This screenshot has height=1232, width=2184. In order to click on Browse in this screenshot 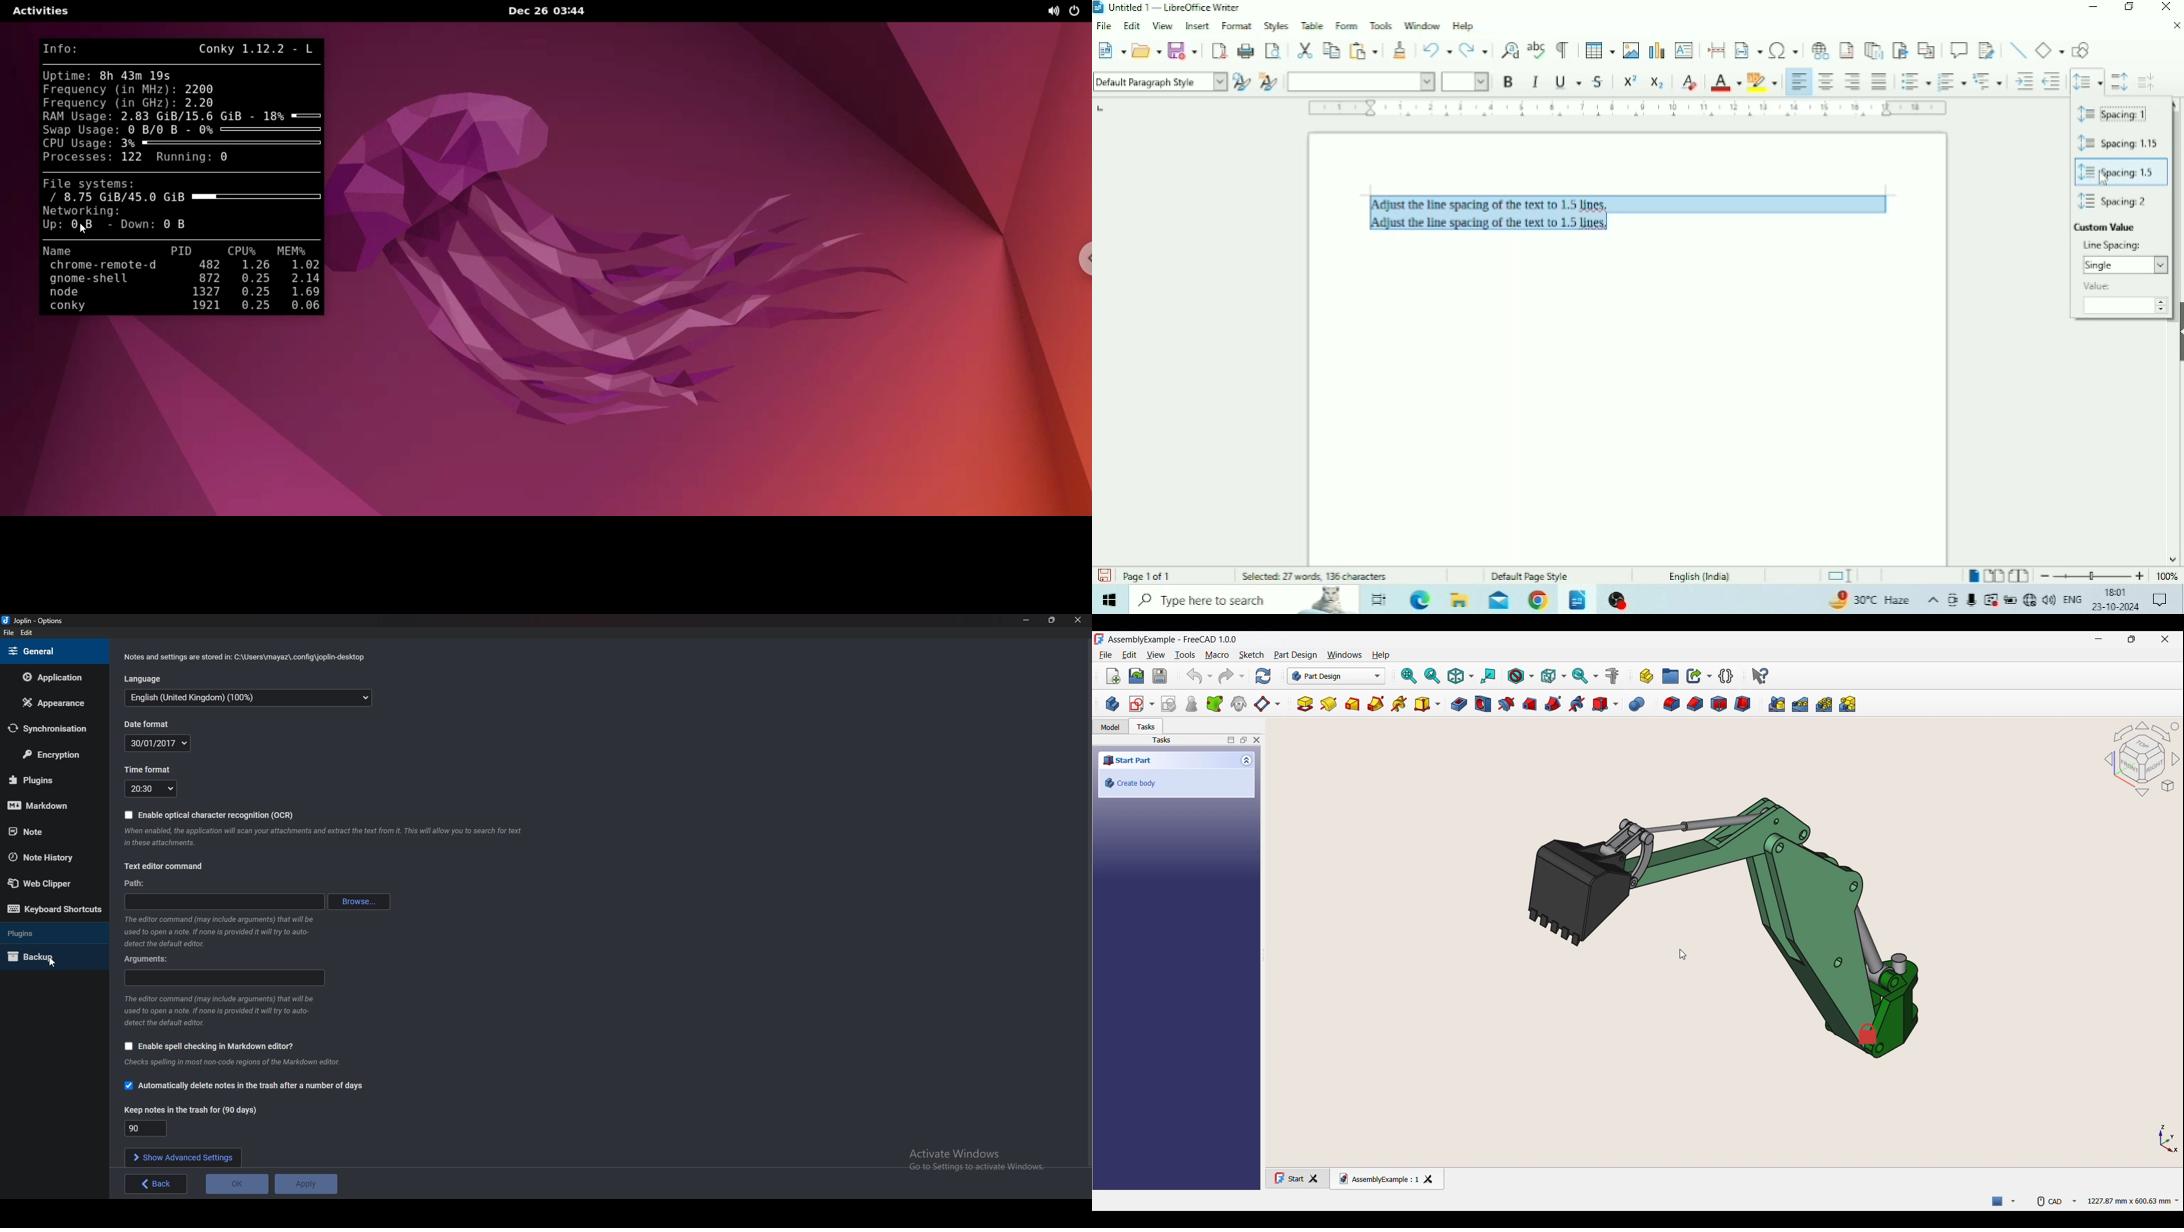, I will do `click(360, 902)`.